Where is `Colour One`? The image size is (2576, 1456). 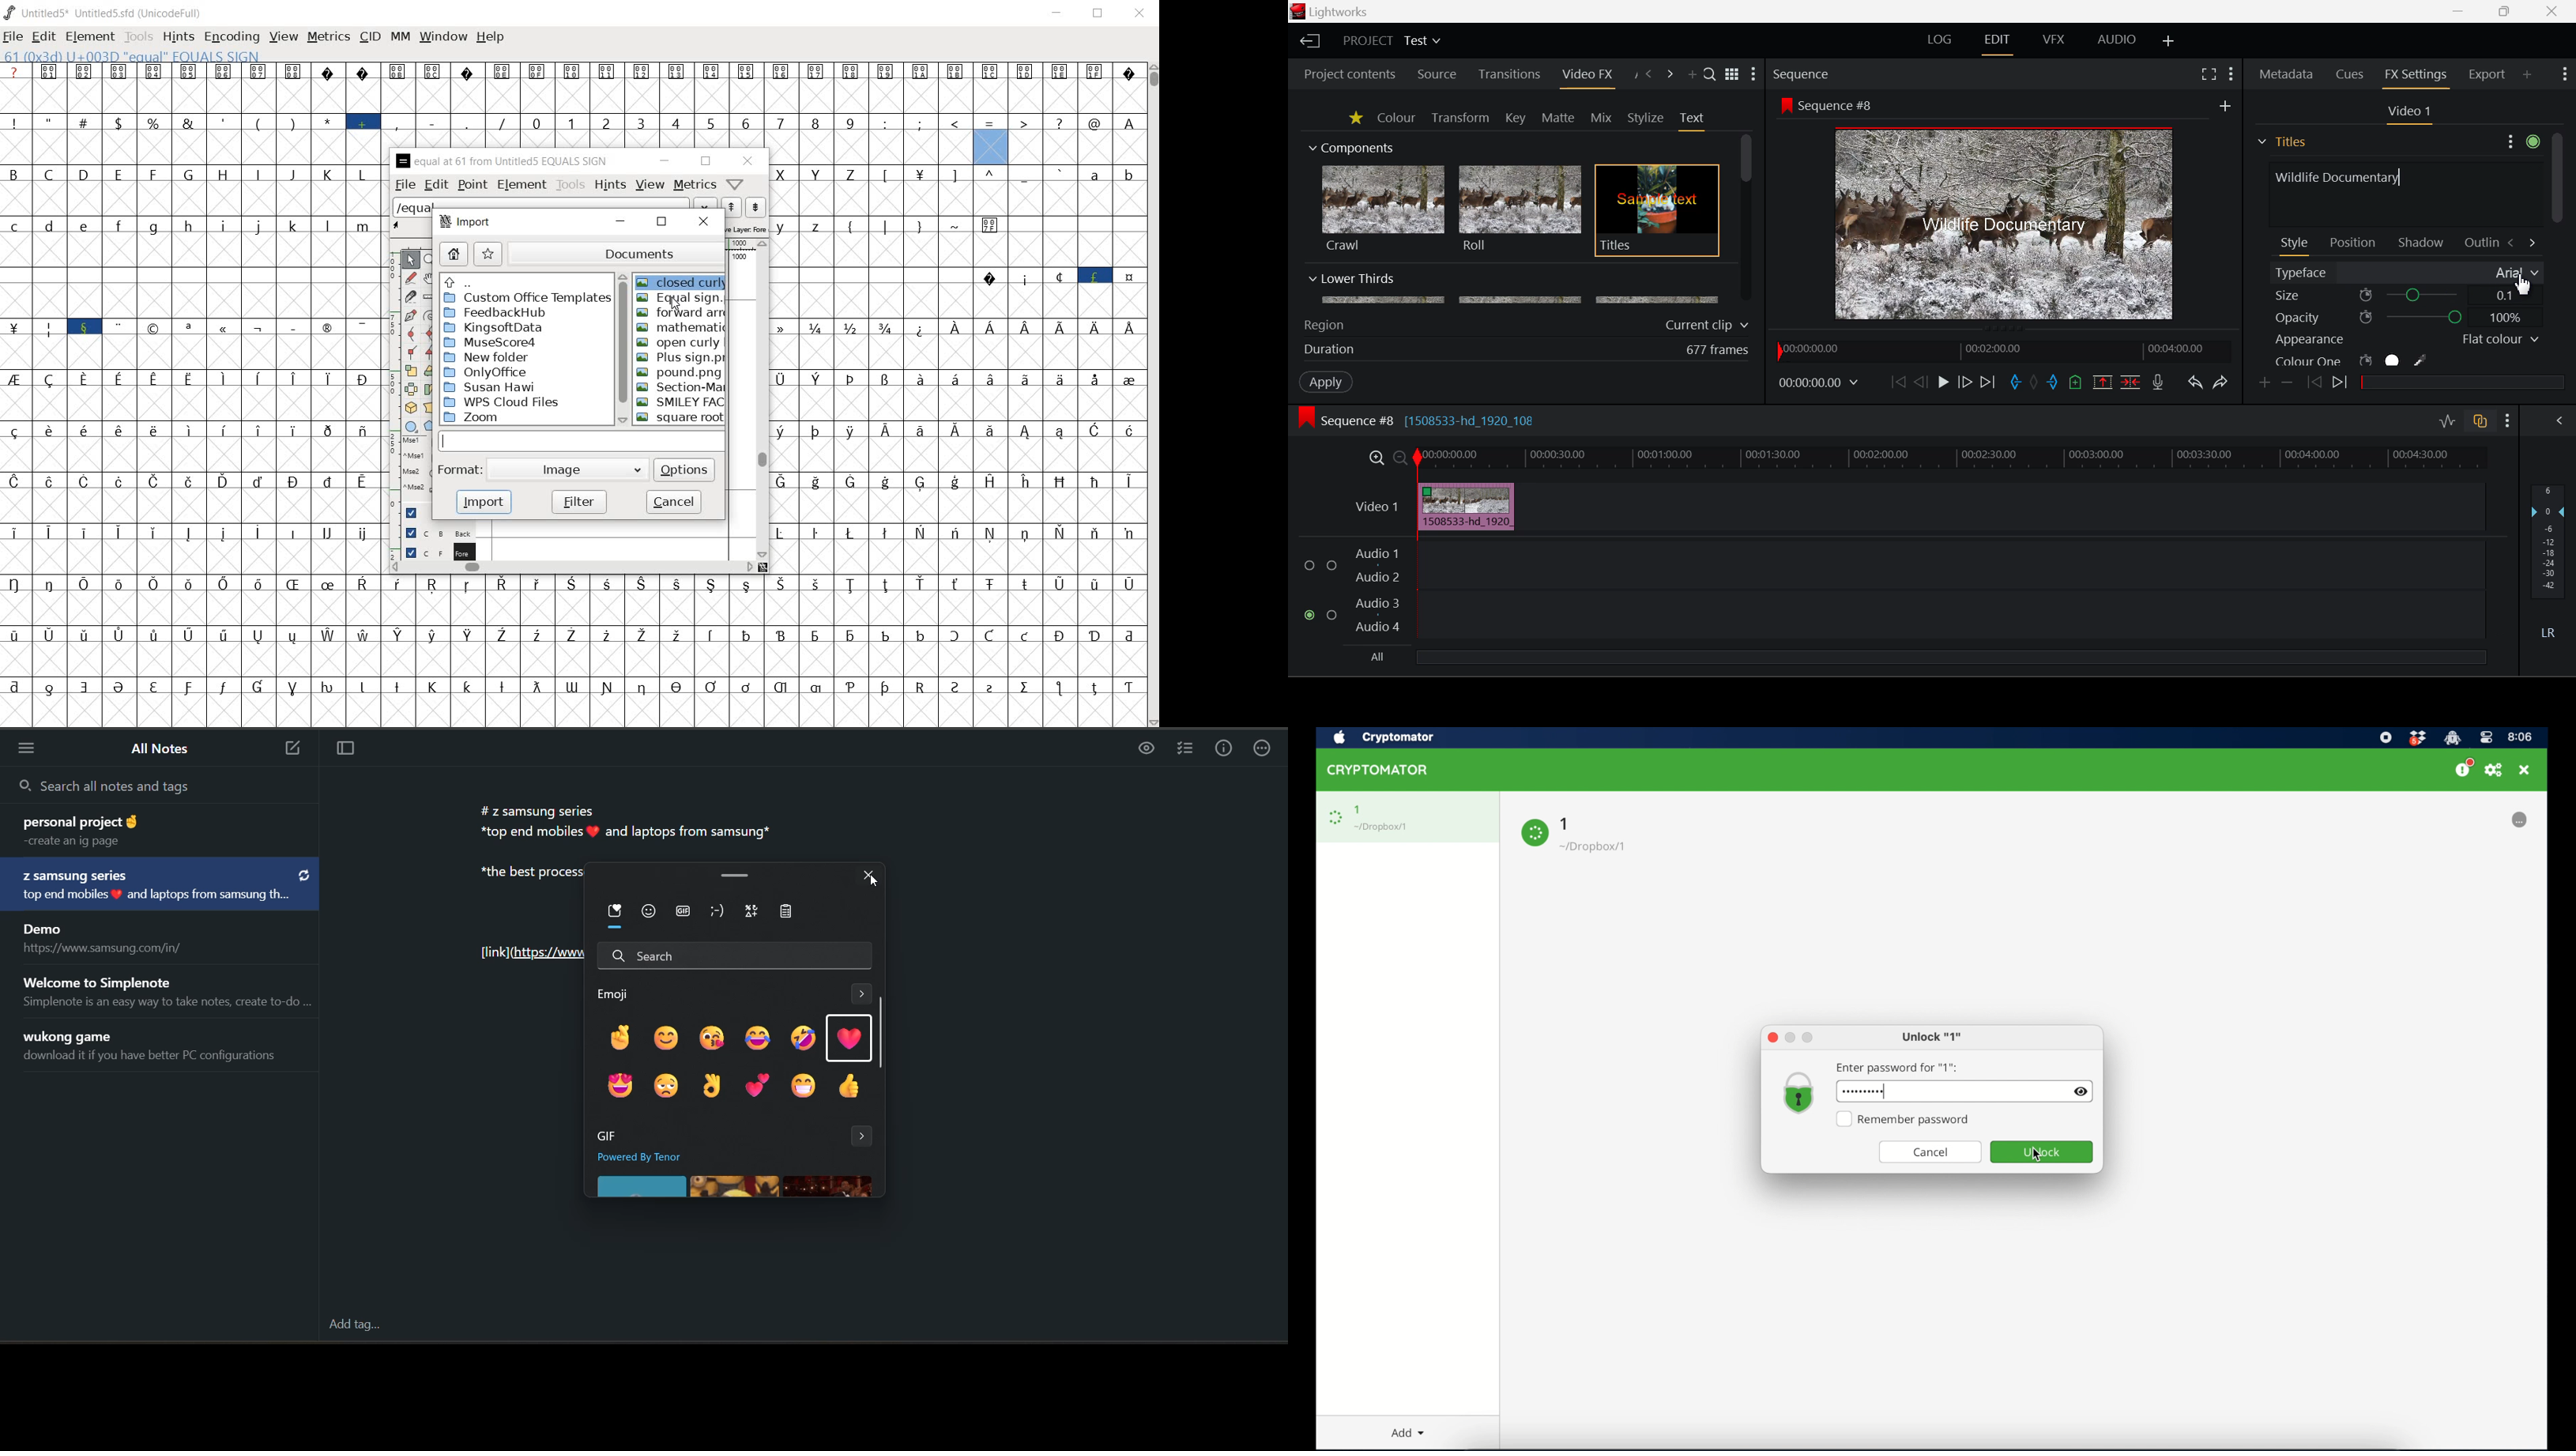 Colour One is located at coordinates (2373, 360).